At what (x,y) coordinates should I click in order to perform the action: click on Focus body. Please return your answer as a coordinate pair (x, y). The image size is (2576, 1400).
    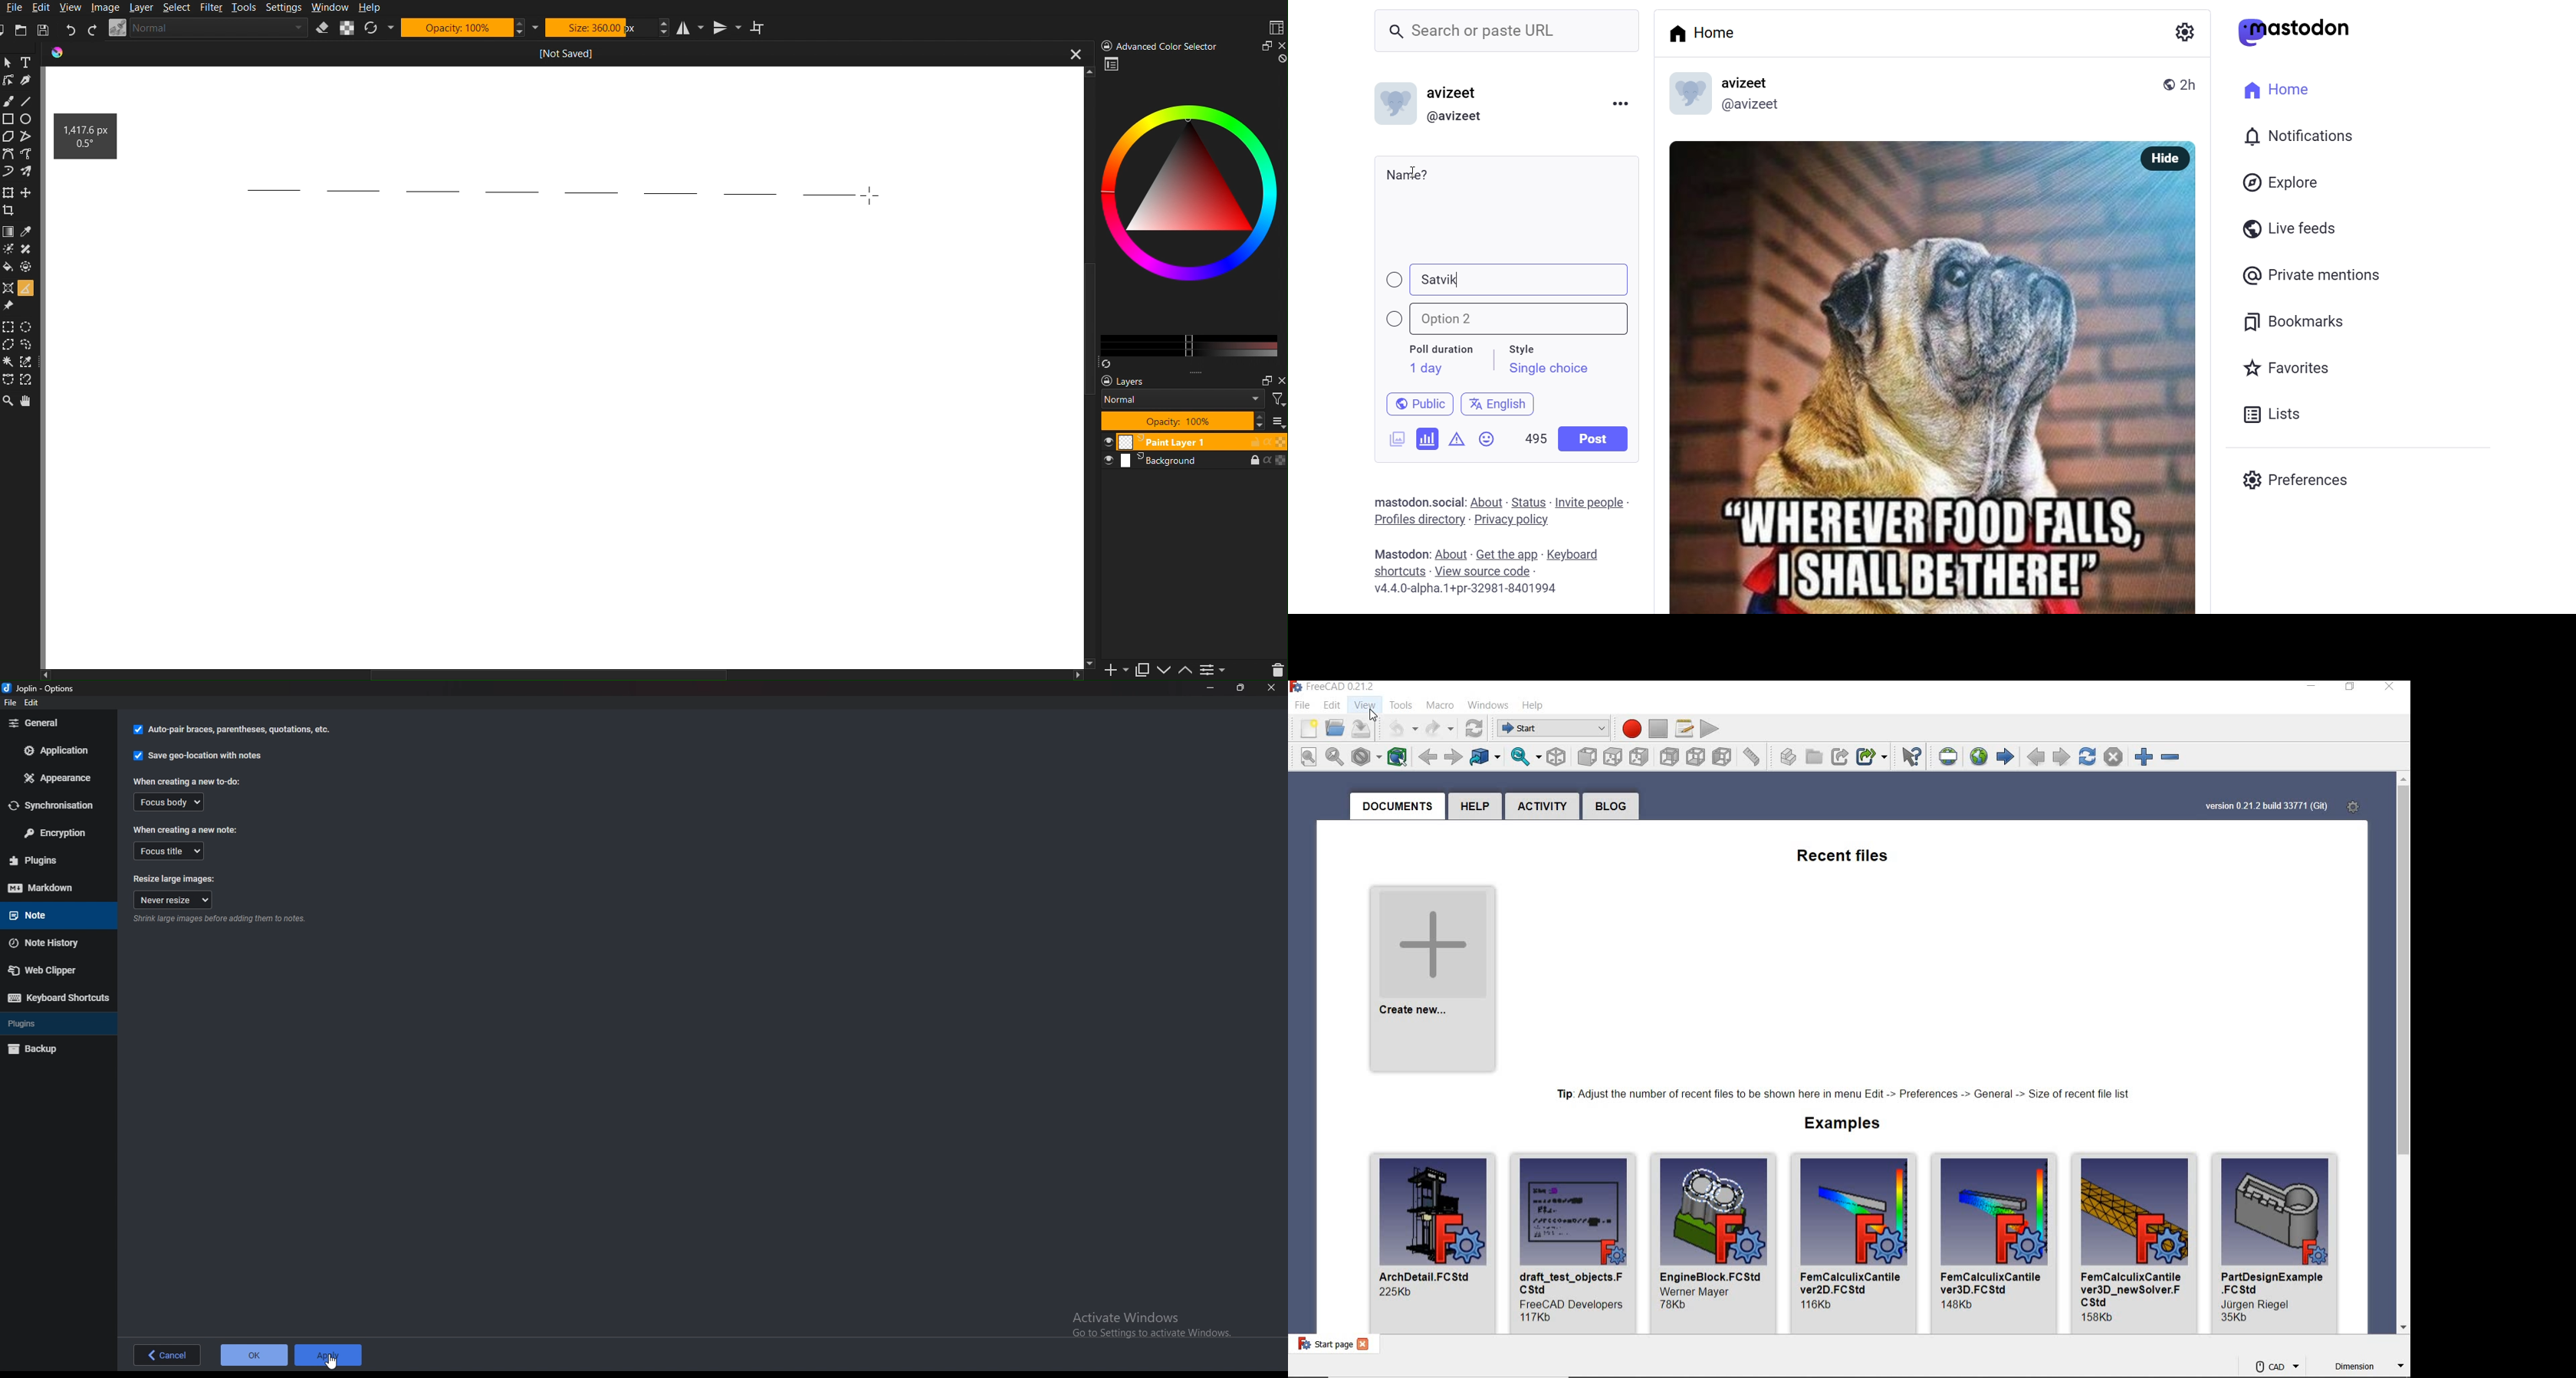
    Looking at the image, I should click on (168, 801).